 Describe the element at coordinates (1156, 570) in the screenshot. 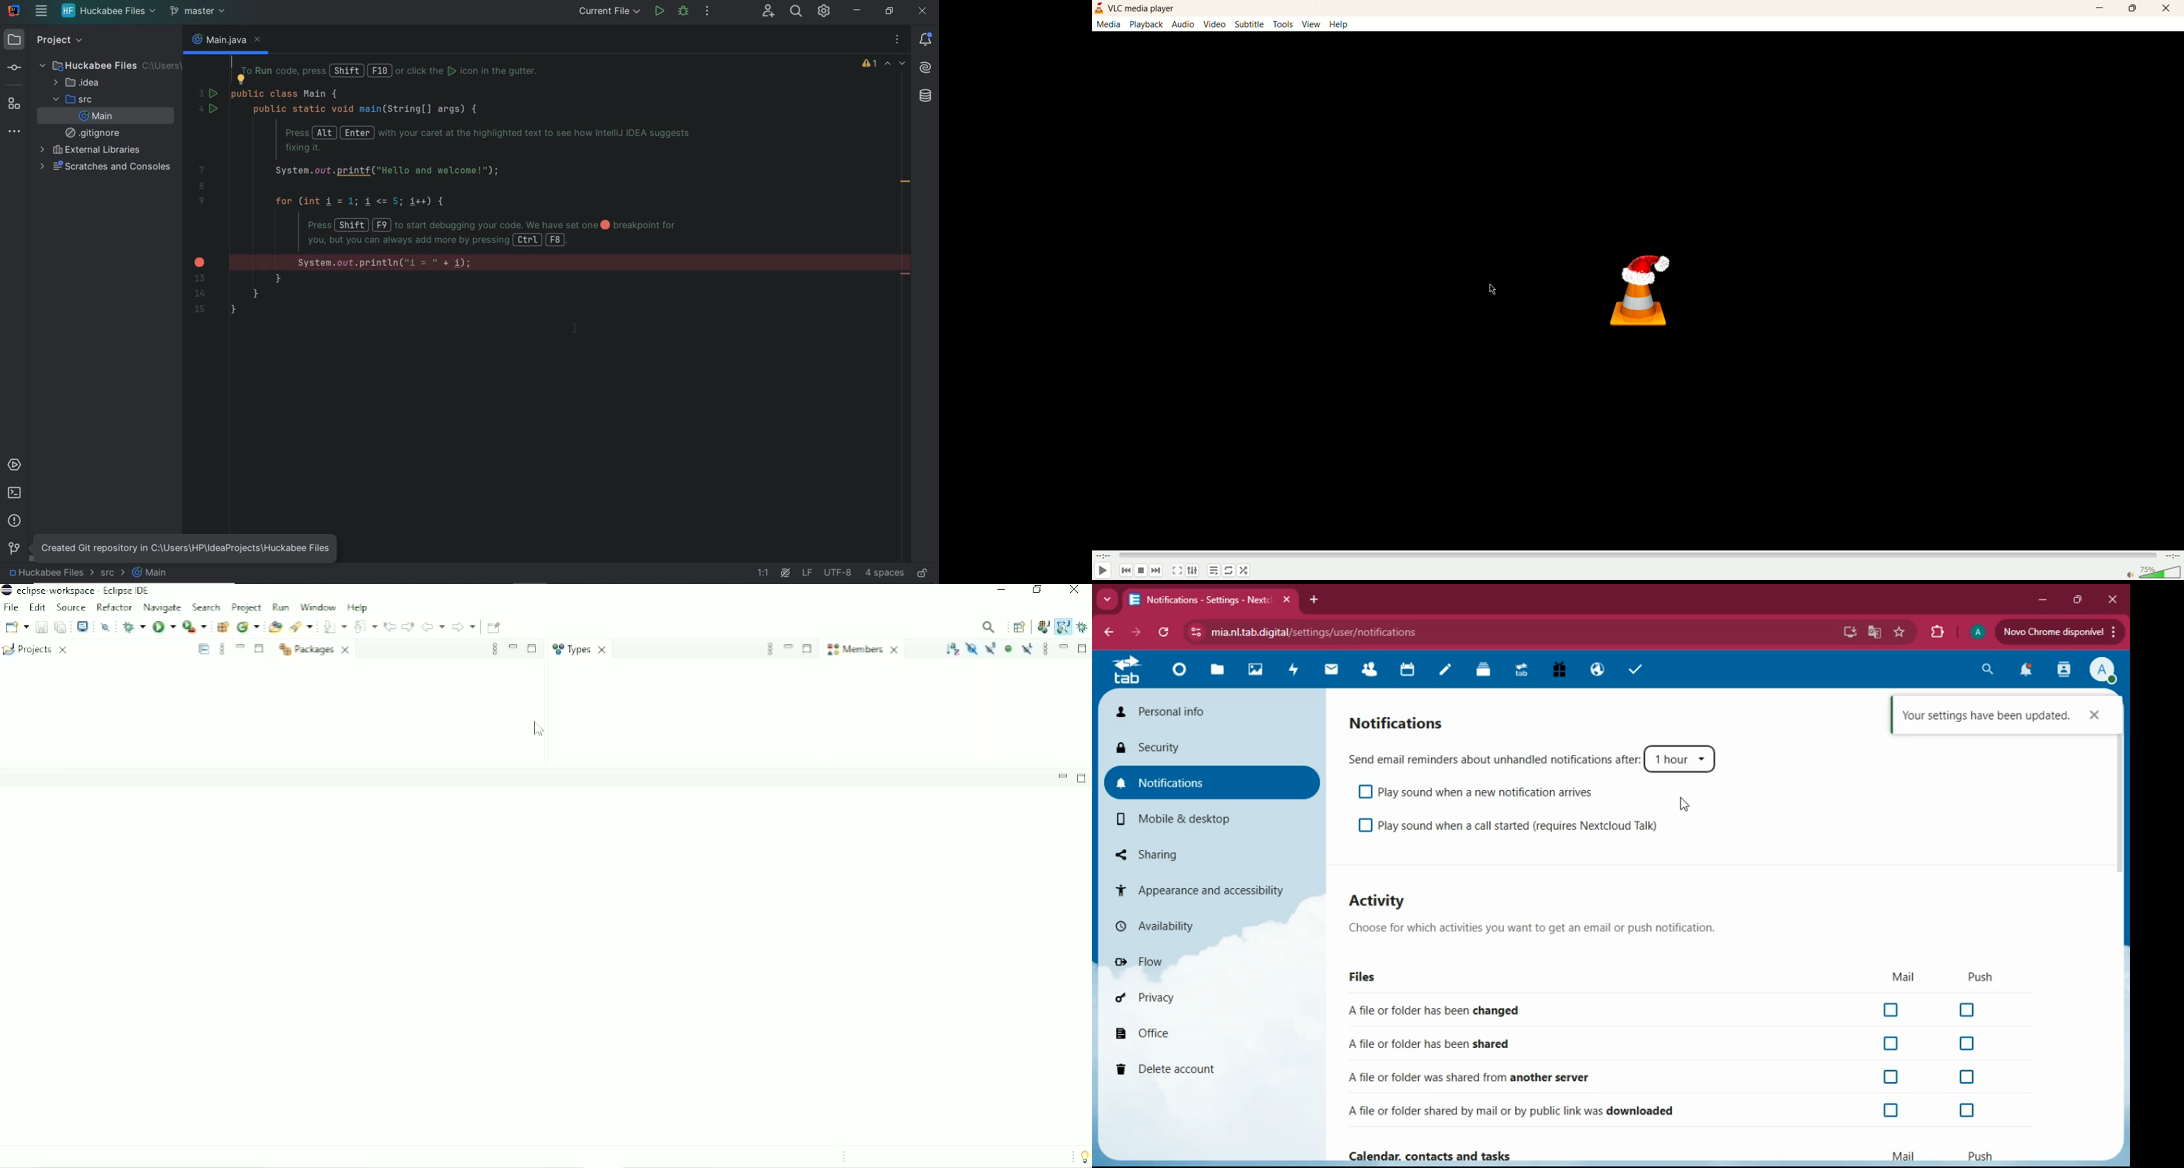

I see `next` at that location.